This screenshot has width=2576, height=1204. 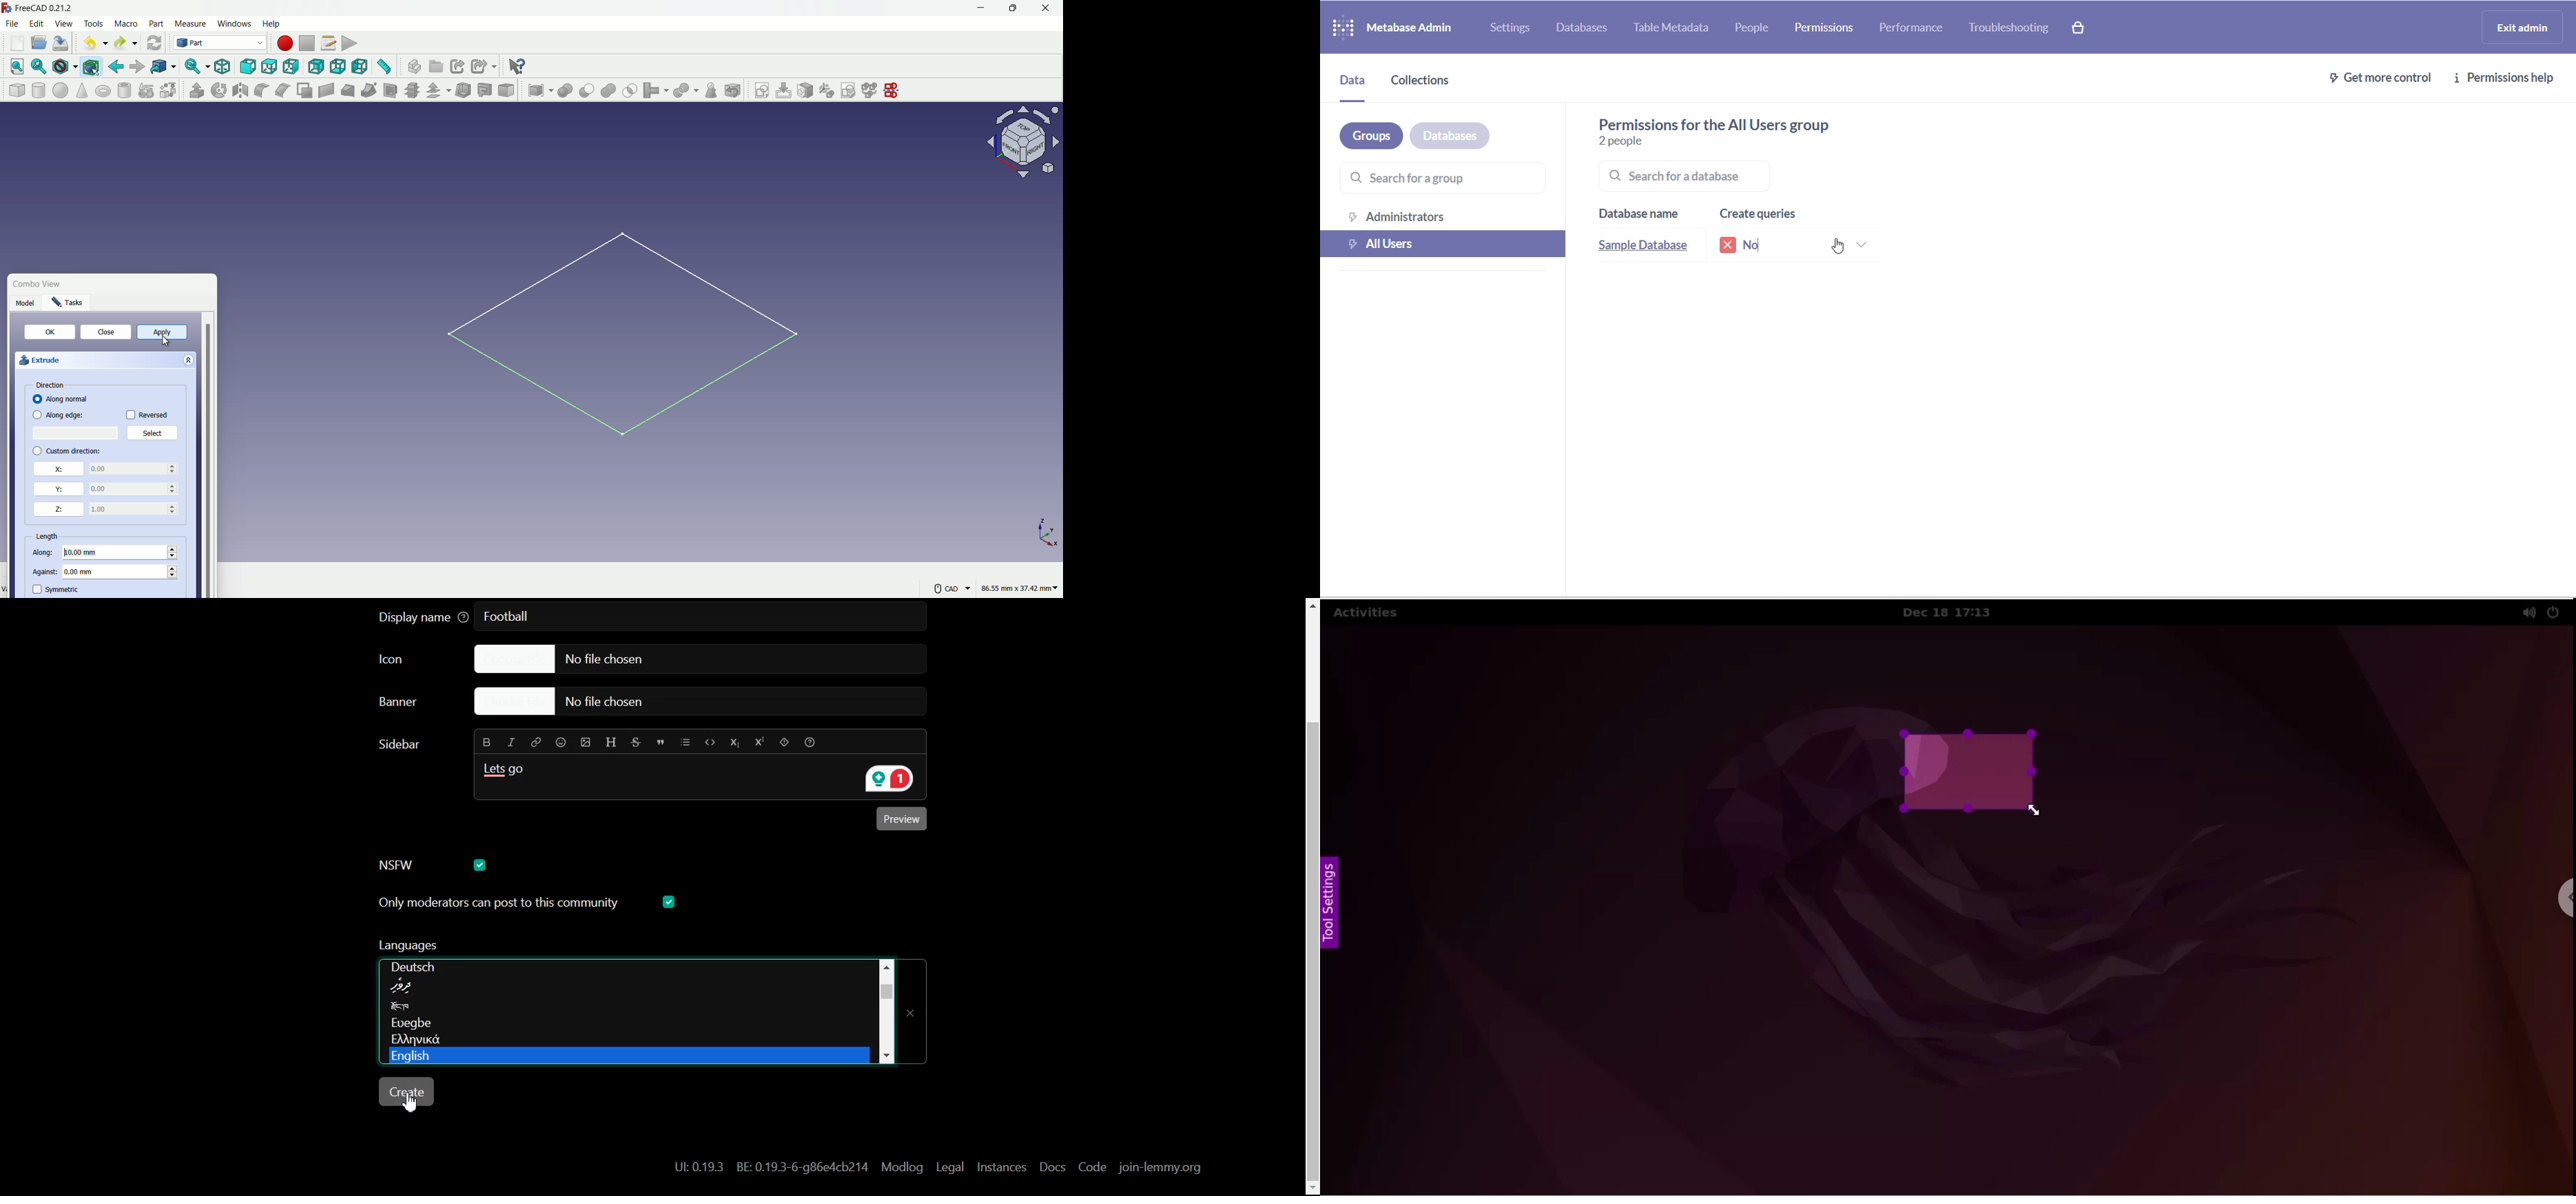 What do you see at coordinates (164, 66) in the screenshot?
I see `go to linked objects` at bounding box center [164, 66].